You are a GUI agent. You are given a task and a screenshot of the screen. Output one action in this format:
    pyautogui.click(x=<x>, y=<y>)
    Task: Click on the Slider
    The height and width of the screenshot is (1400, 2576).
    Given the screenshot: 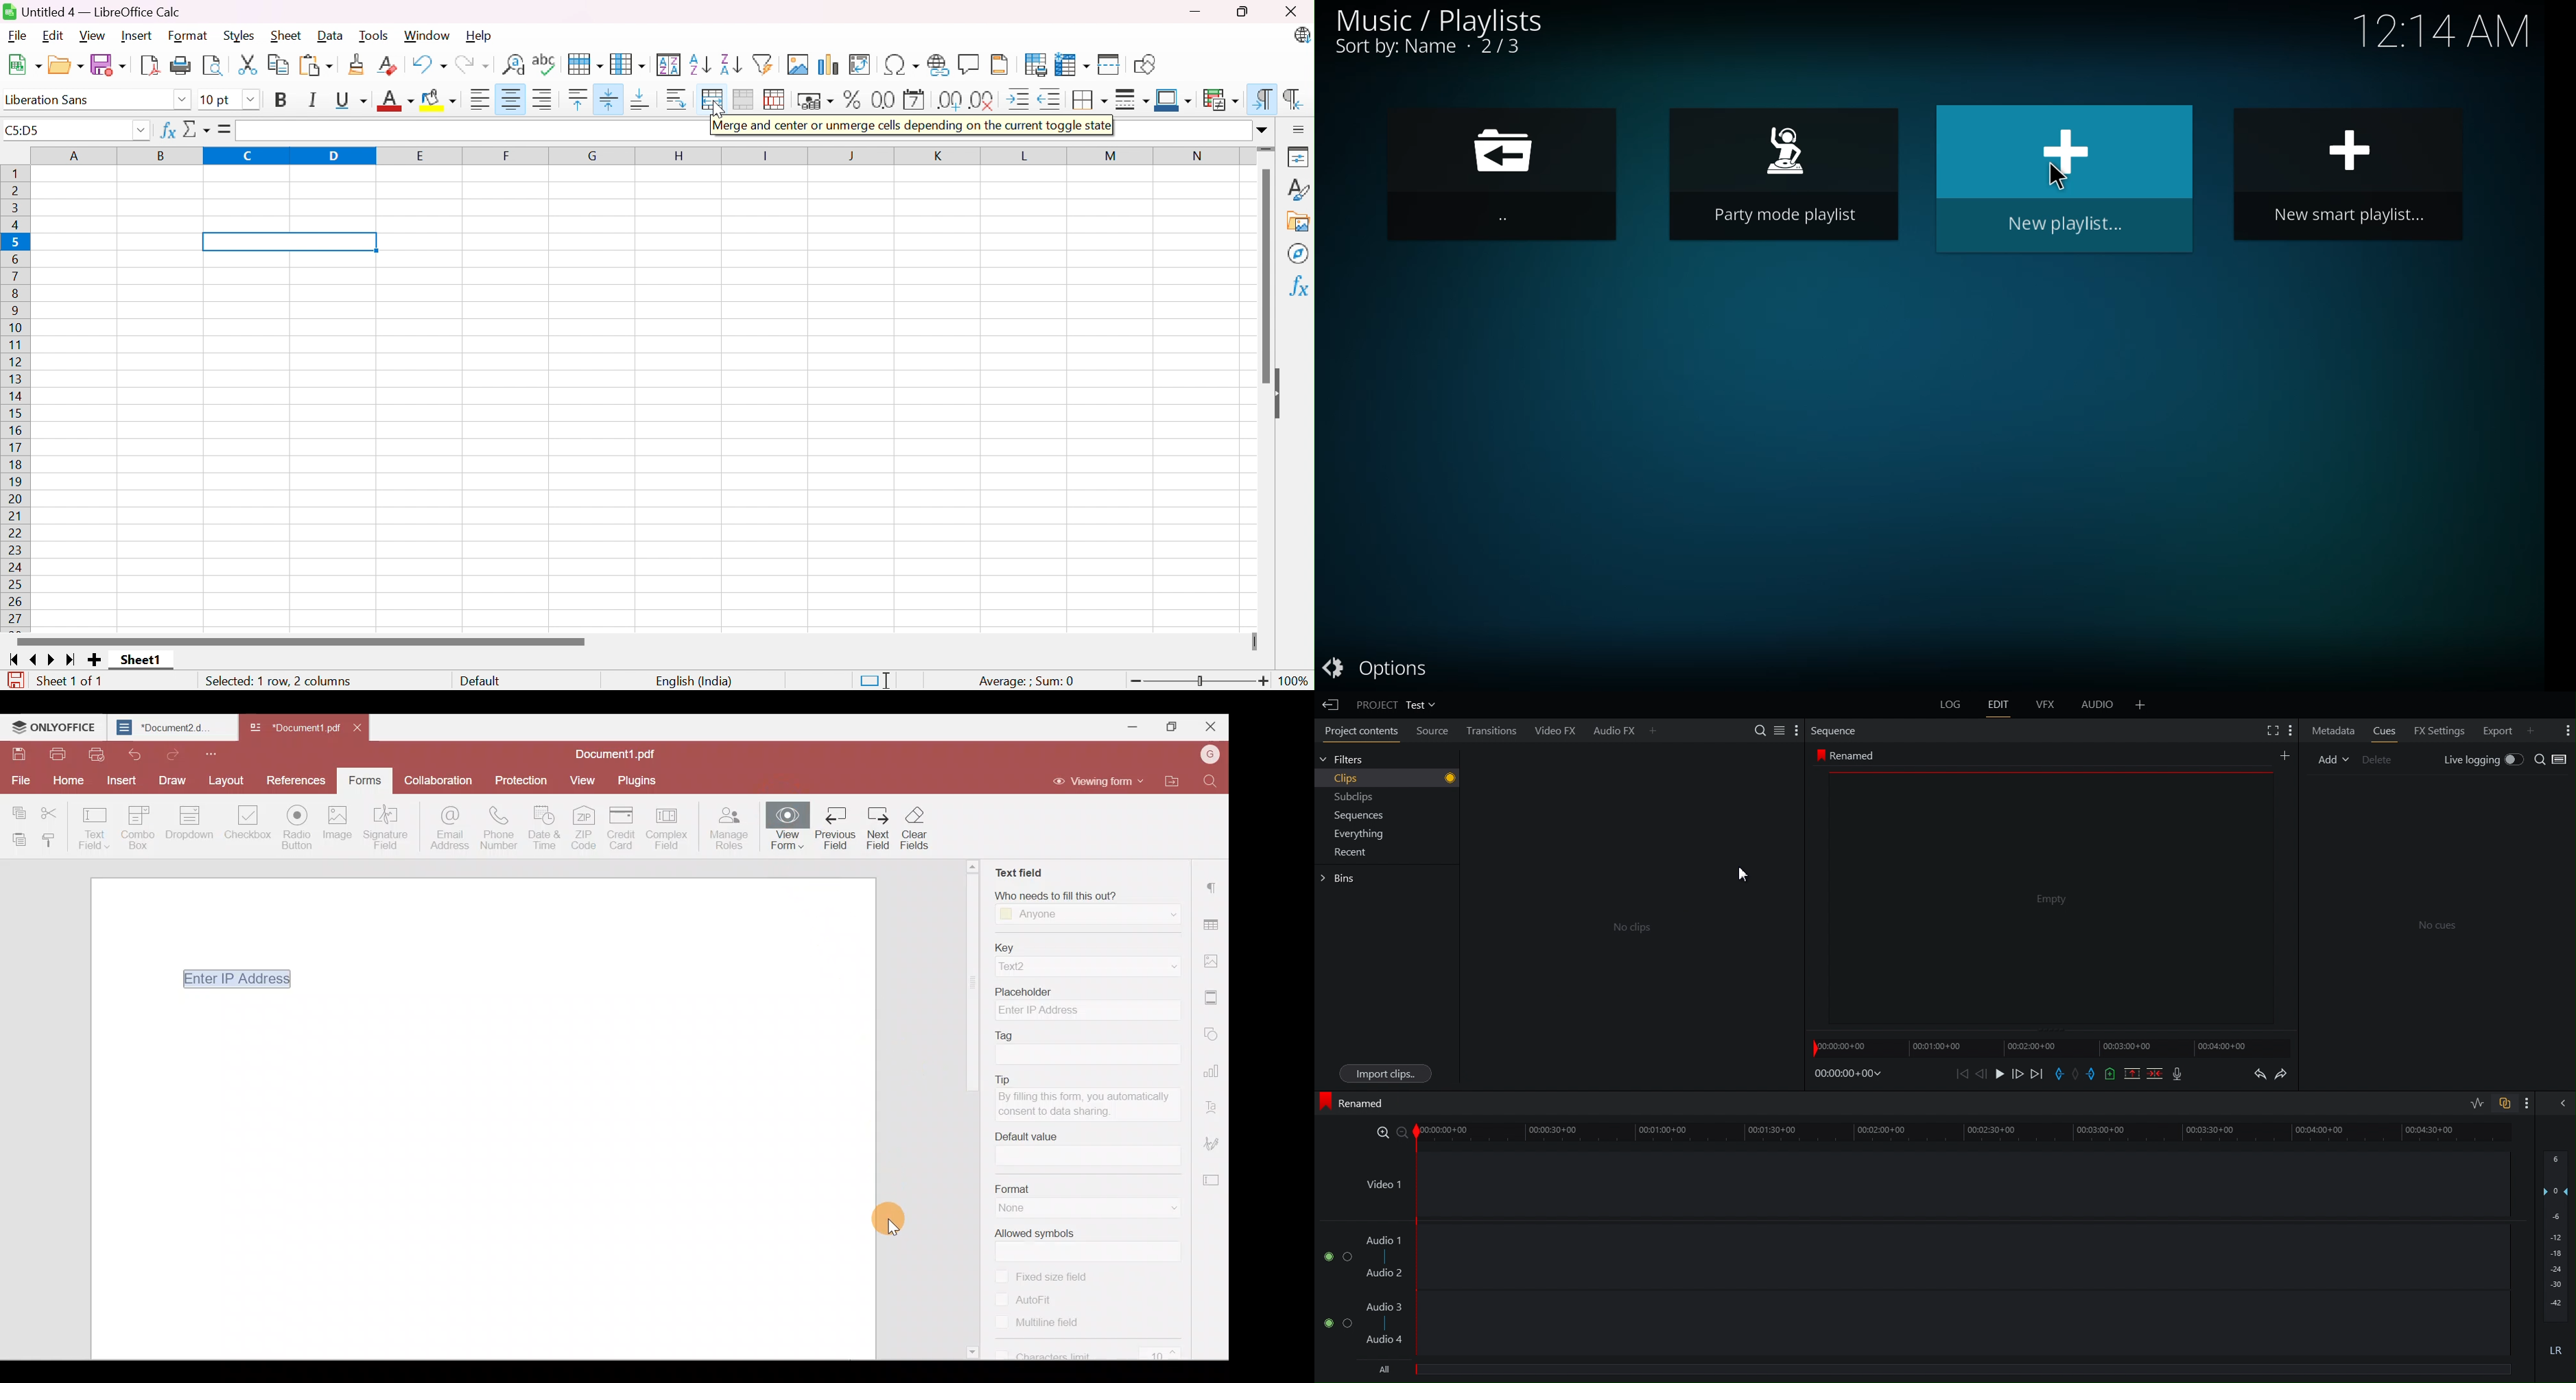 What is the action you would take?
    pyautogui.click(x=1197, y=681)
    